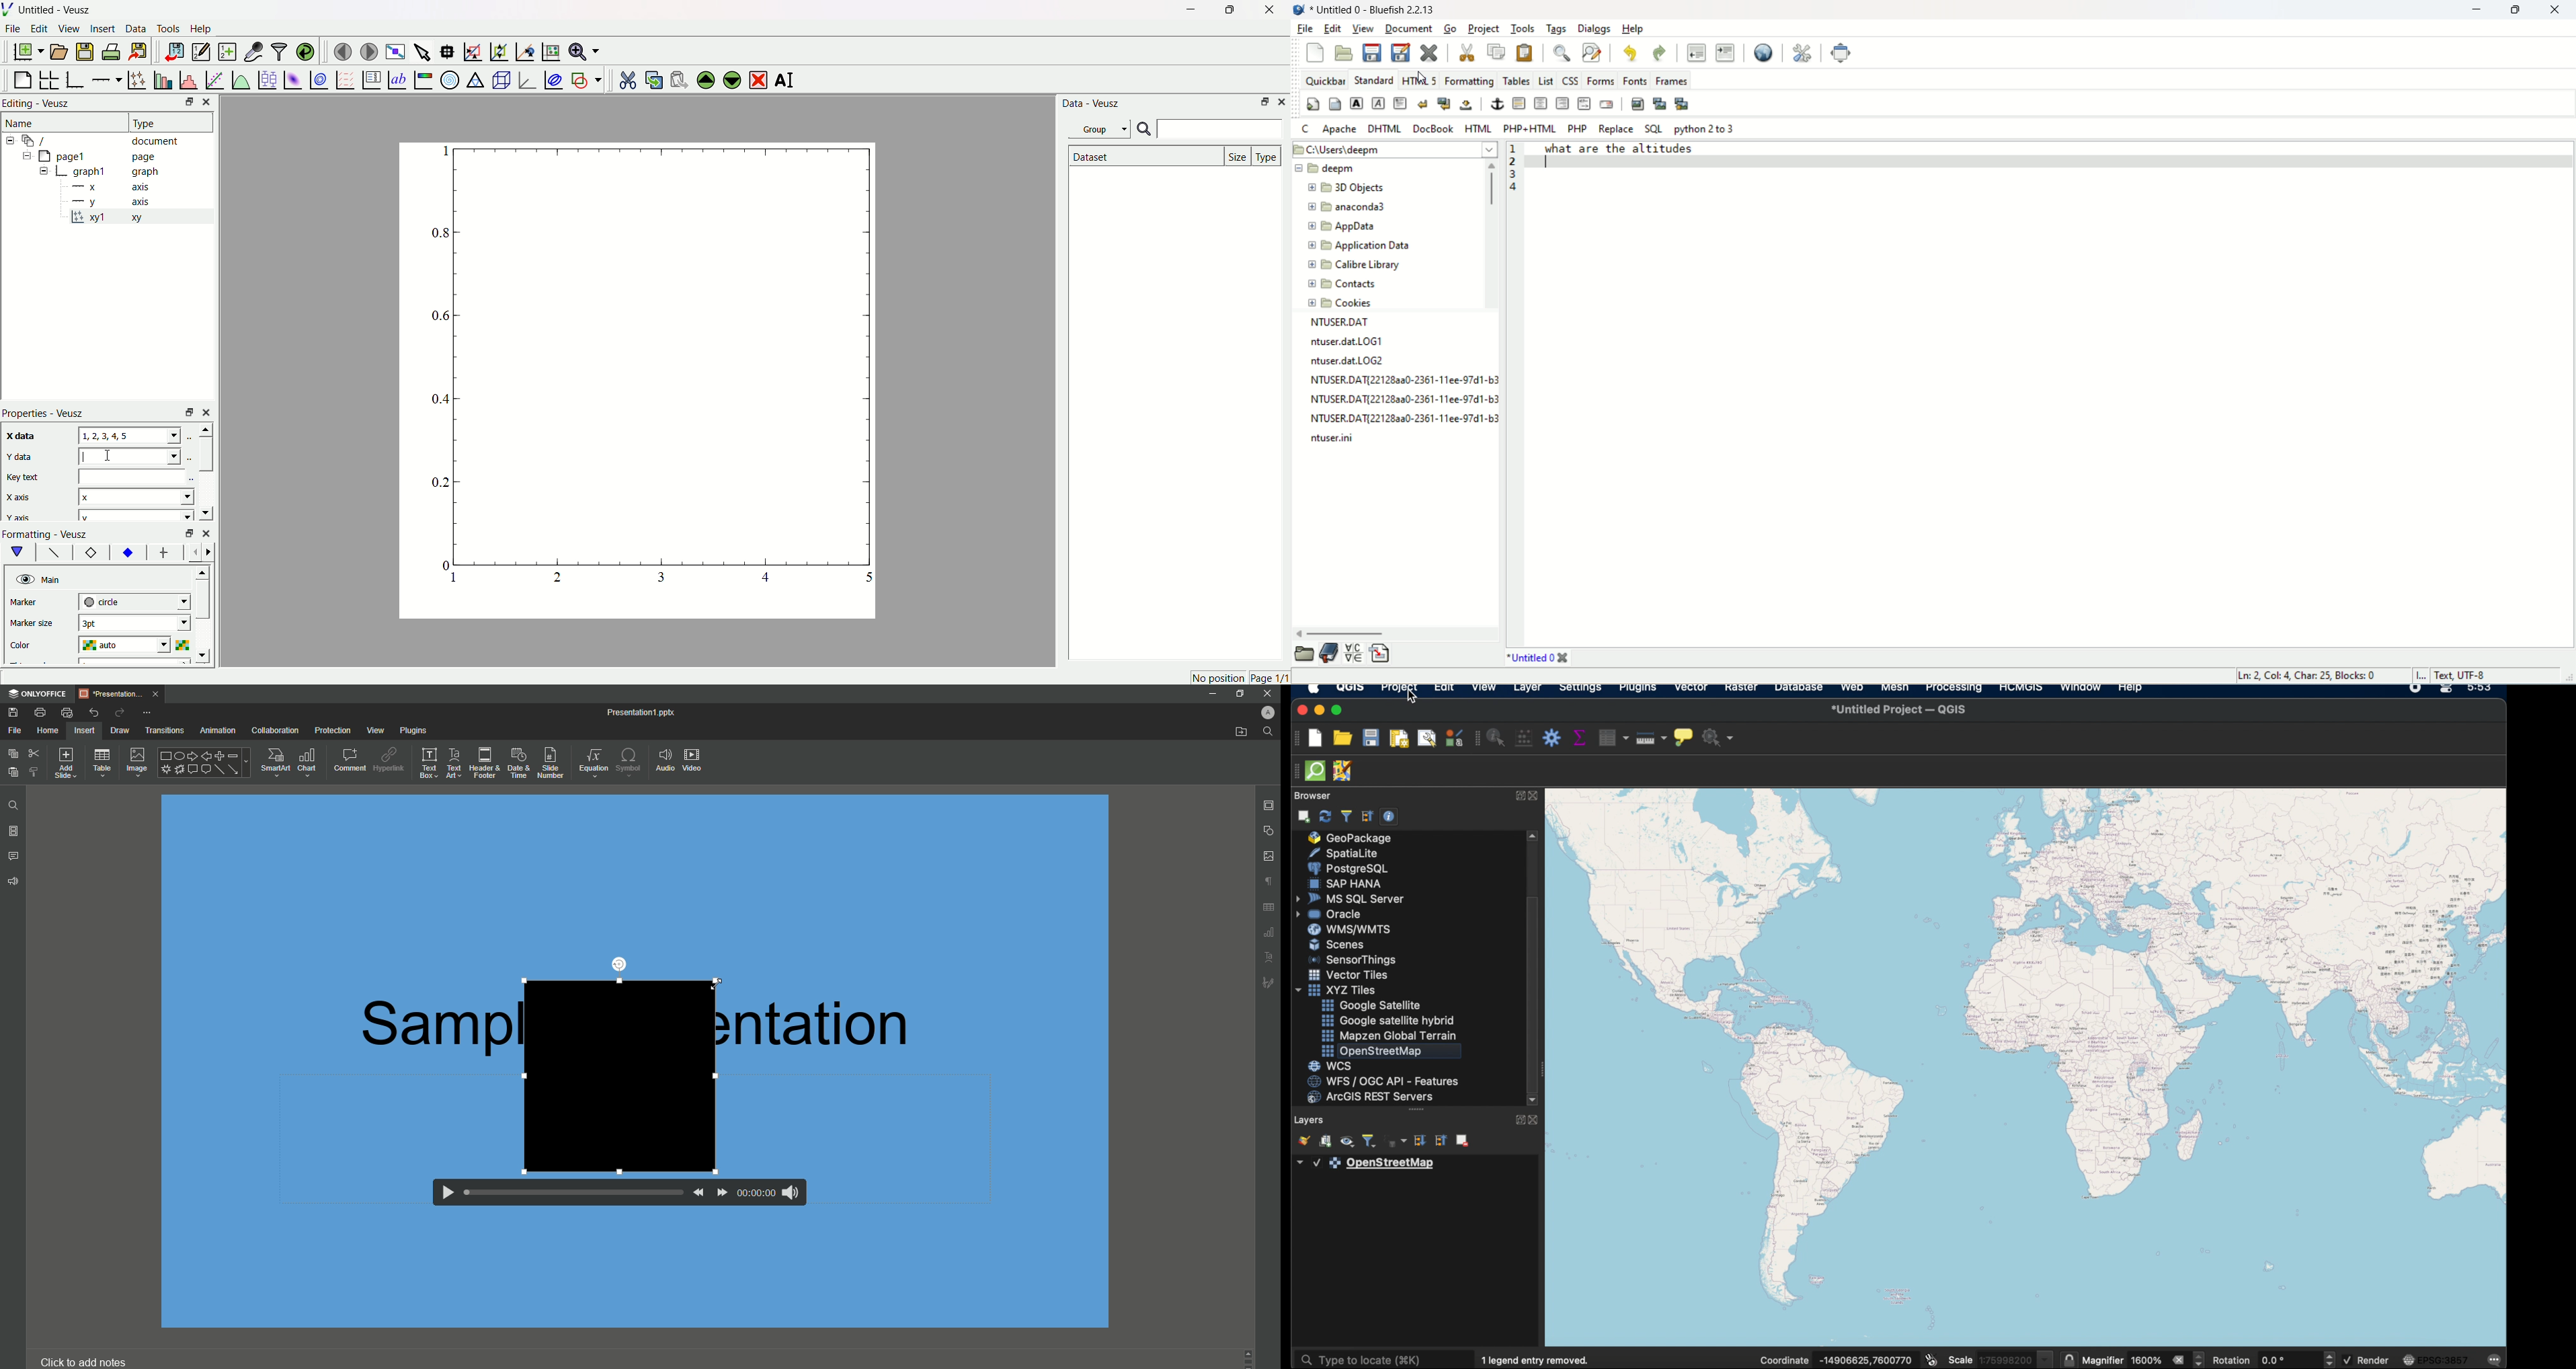  What do you see at coordinates (1265, 934) in the screenshot?
I see `Unnamed Icons` at bounding box center [1265, 934].